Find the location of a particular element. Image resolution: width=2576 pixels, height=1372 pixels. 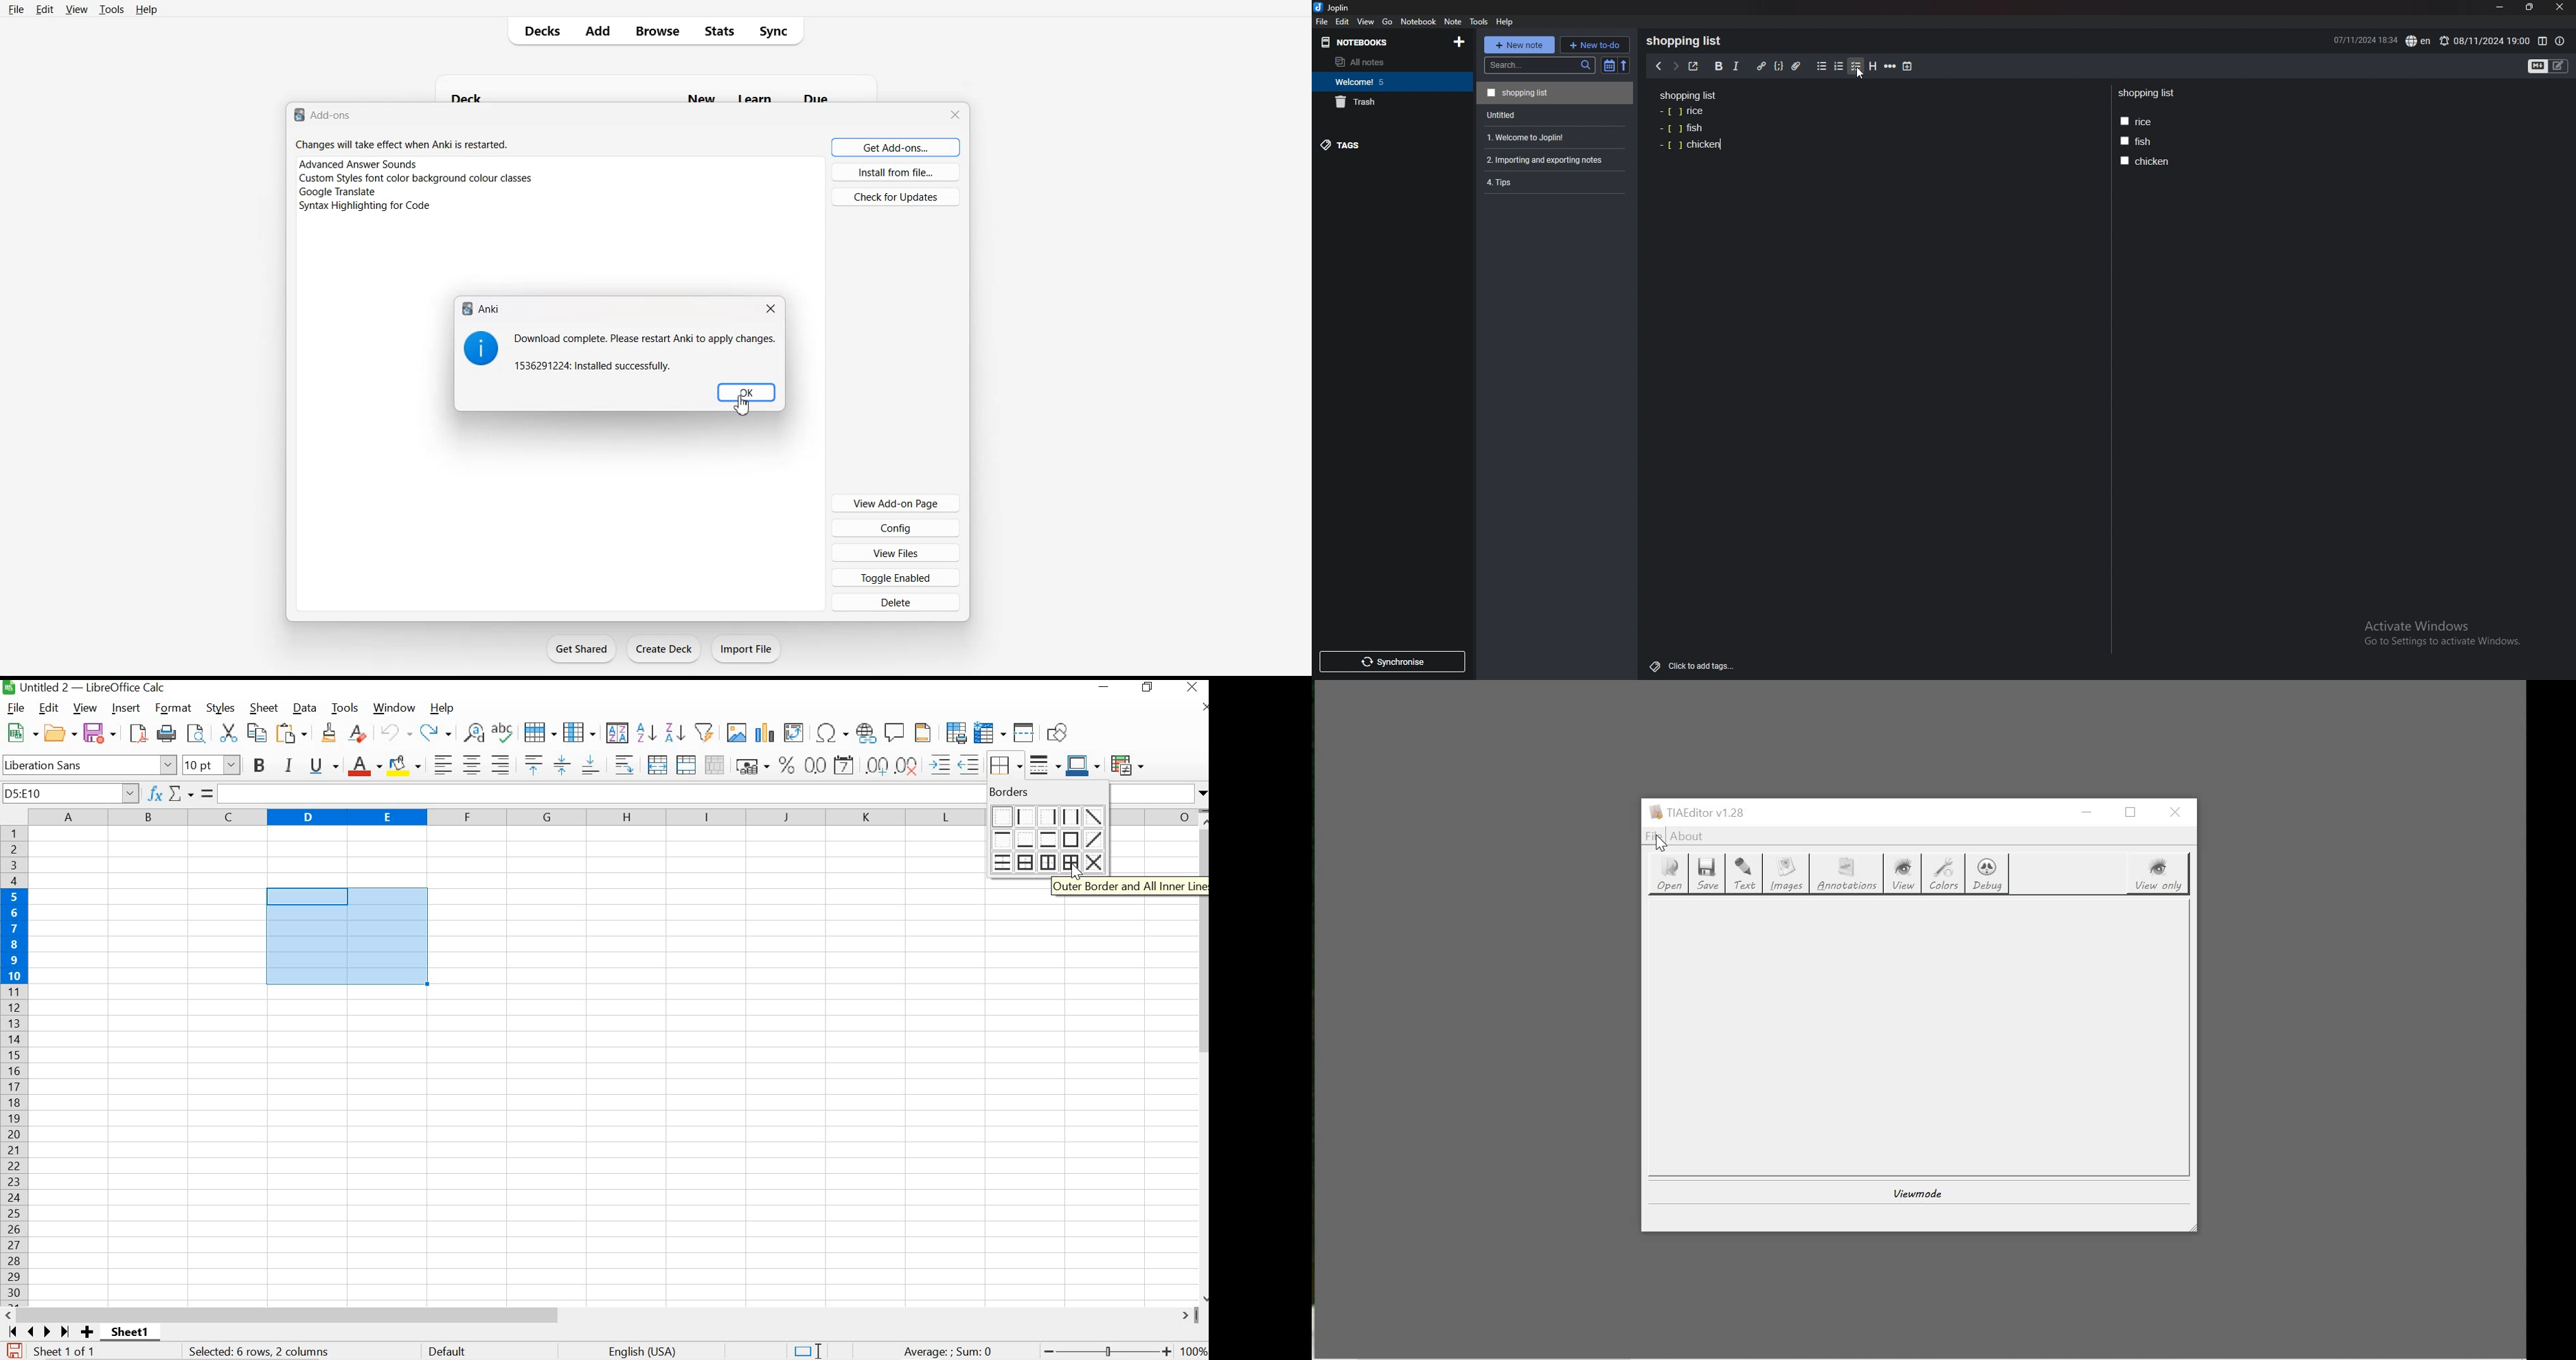

ITALIC is located at coordinates (289, 765).